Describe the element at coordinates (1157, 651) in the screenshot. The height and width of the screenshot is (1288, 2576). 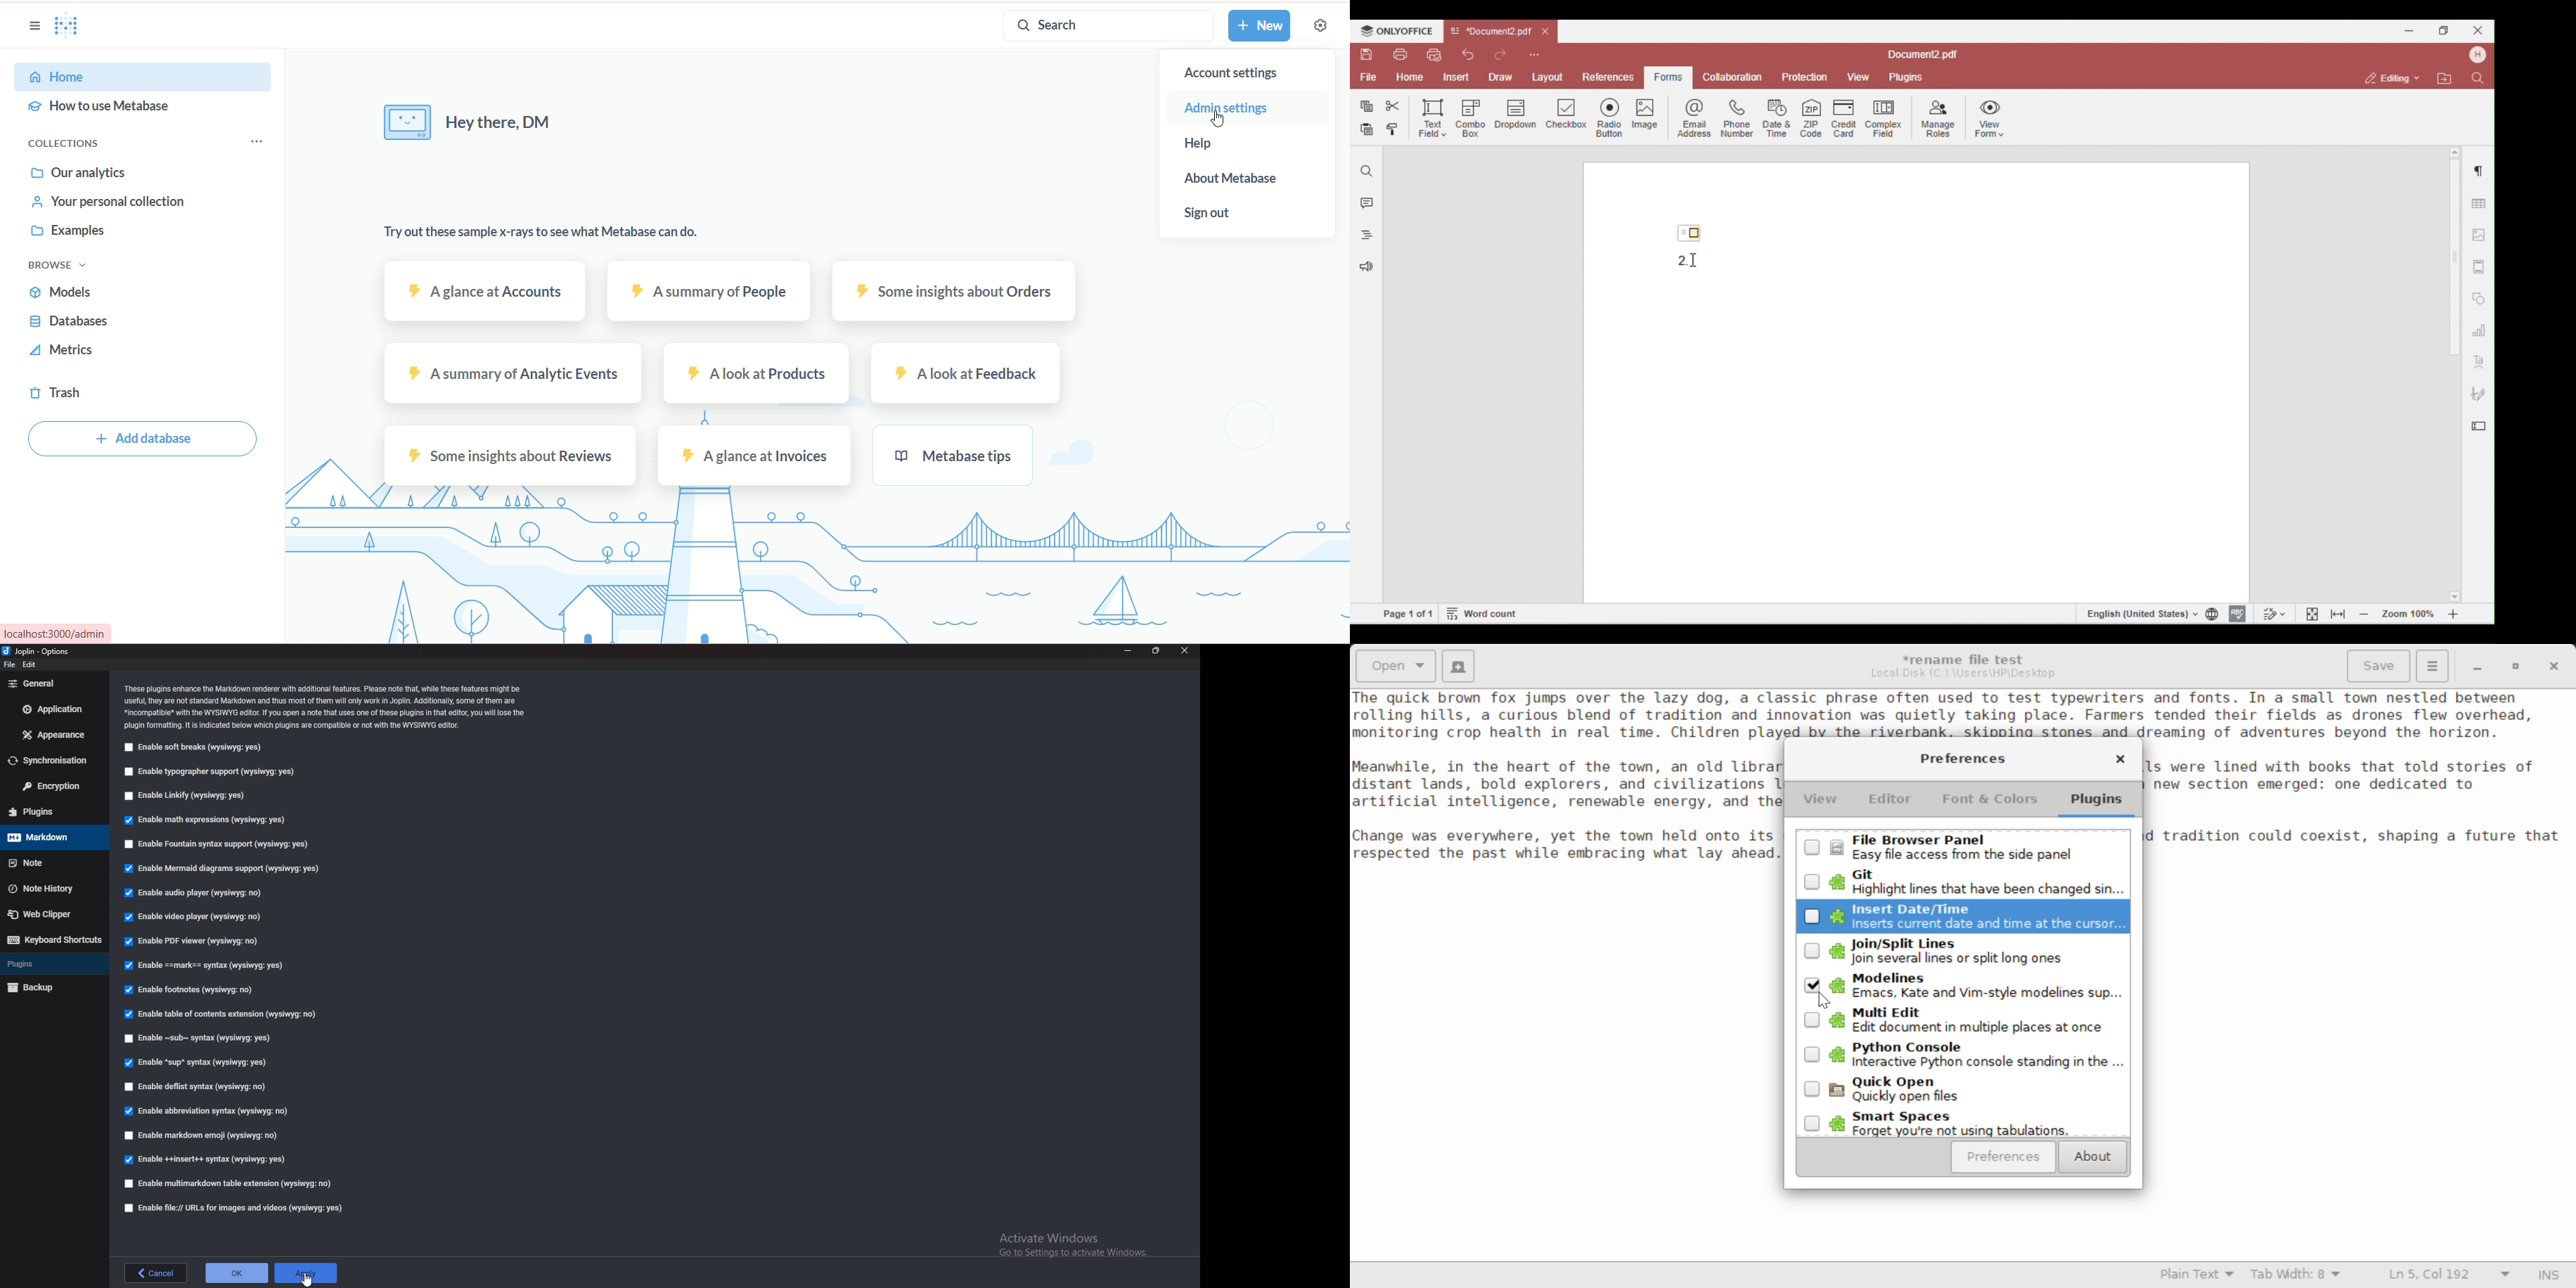
I see `resize` at that location.